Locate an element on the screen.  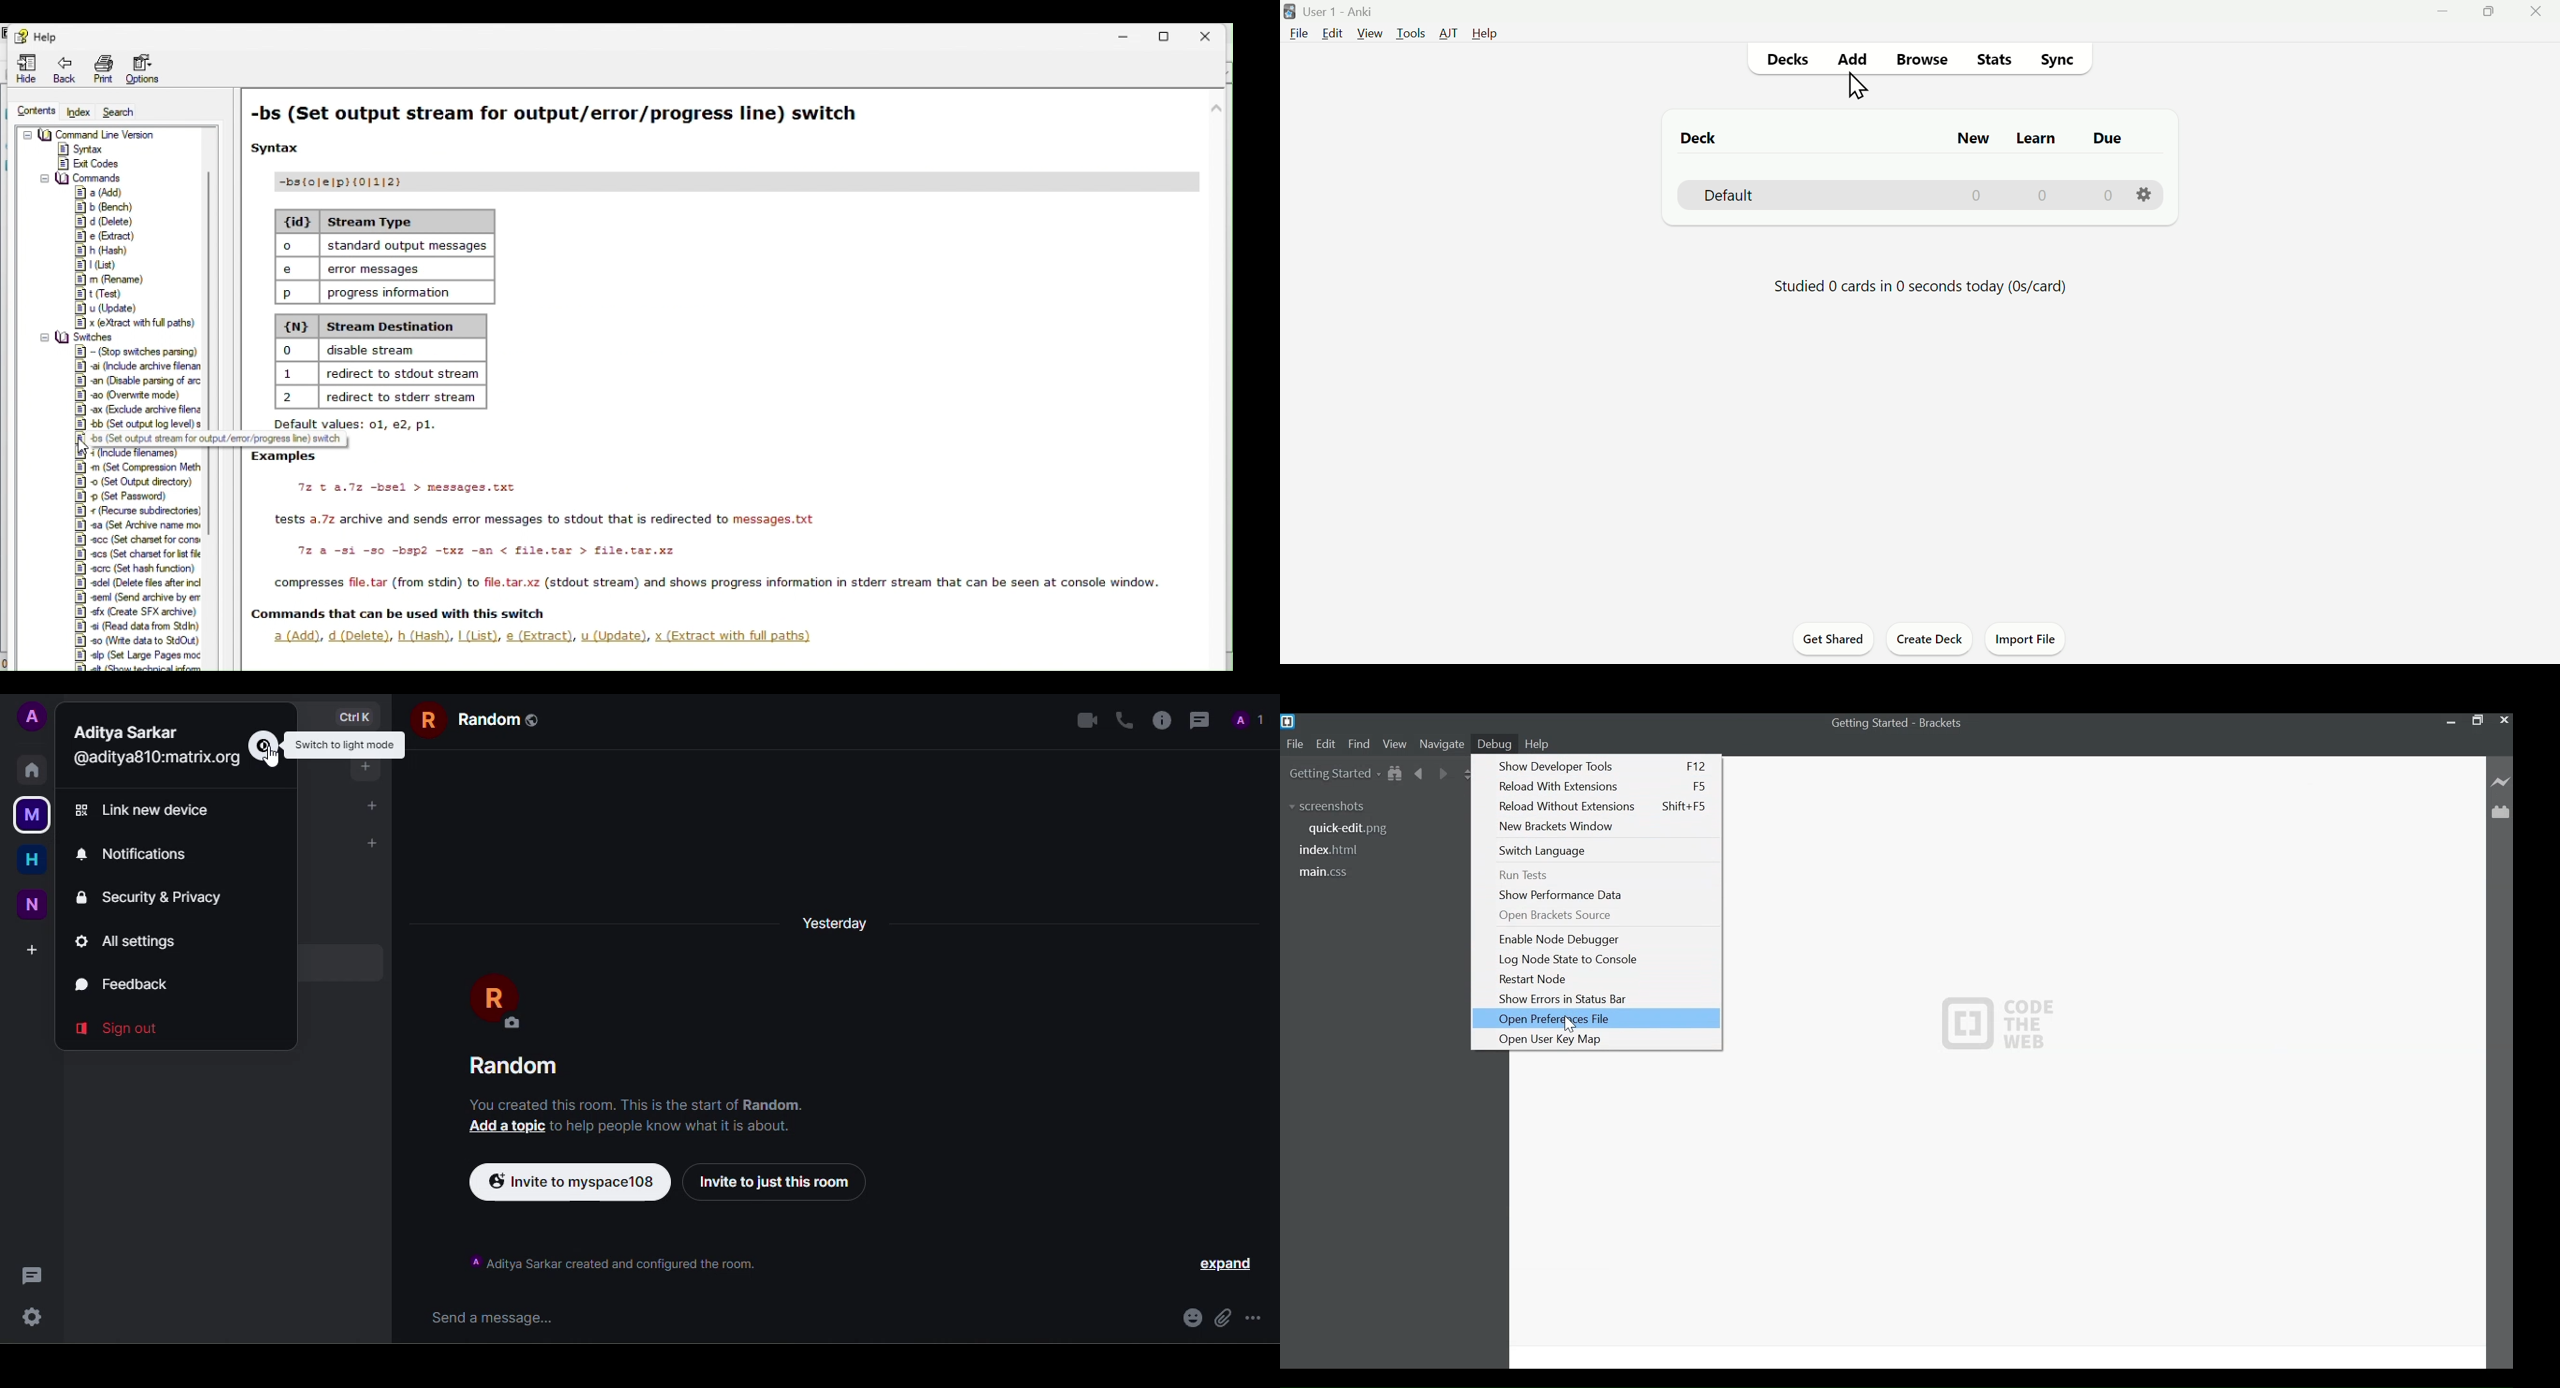
switch to light mode is located at coordinates (345, 744).